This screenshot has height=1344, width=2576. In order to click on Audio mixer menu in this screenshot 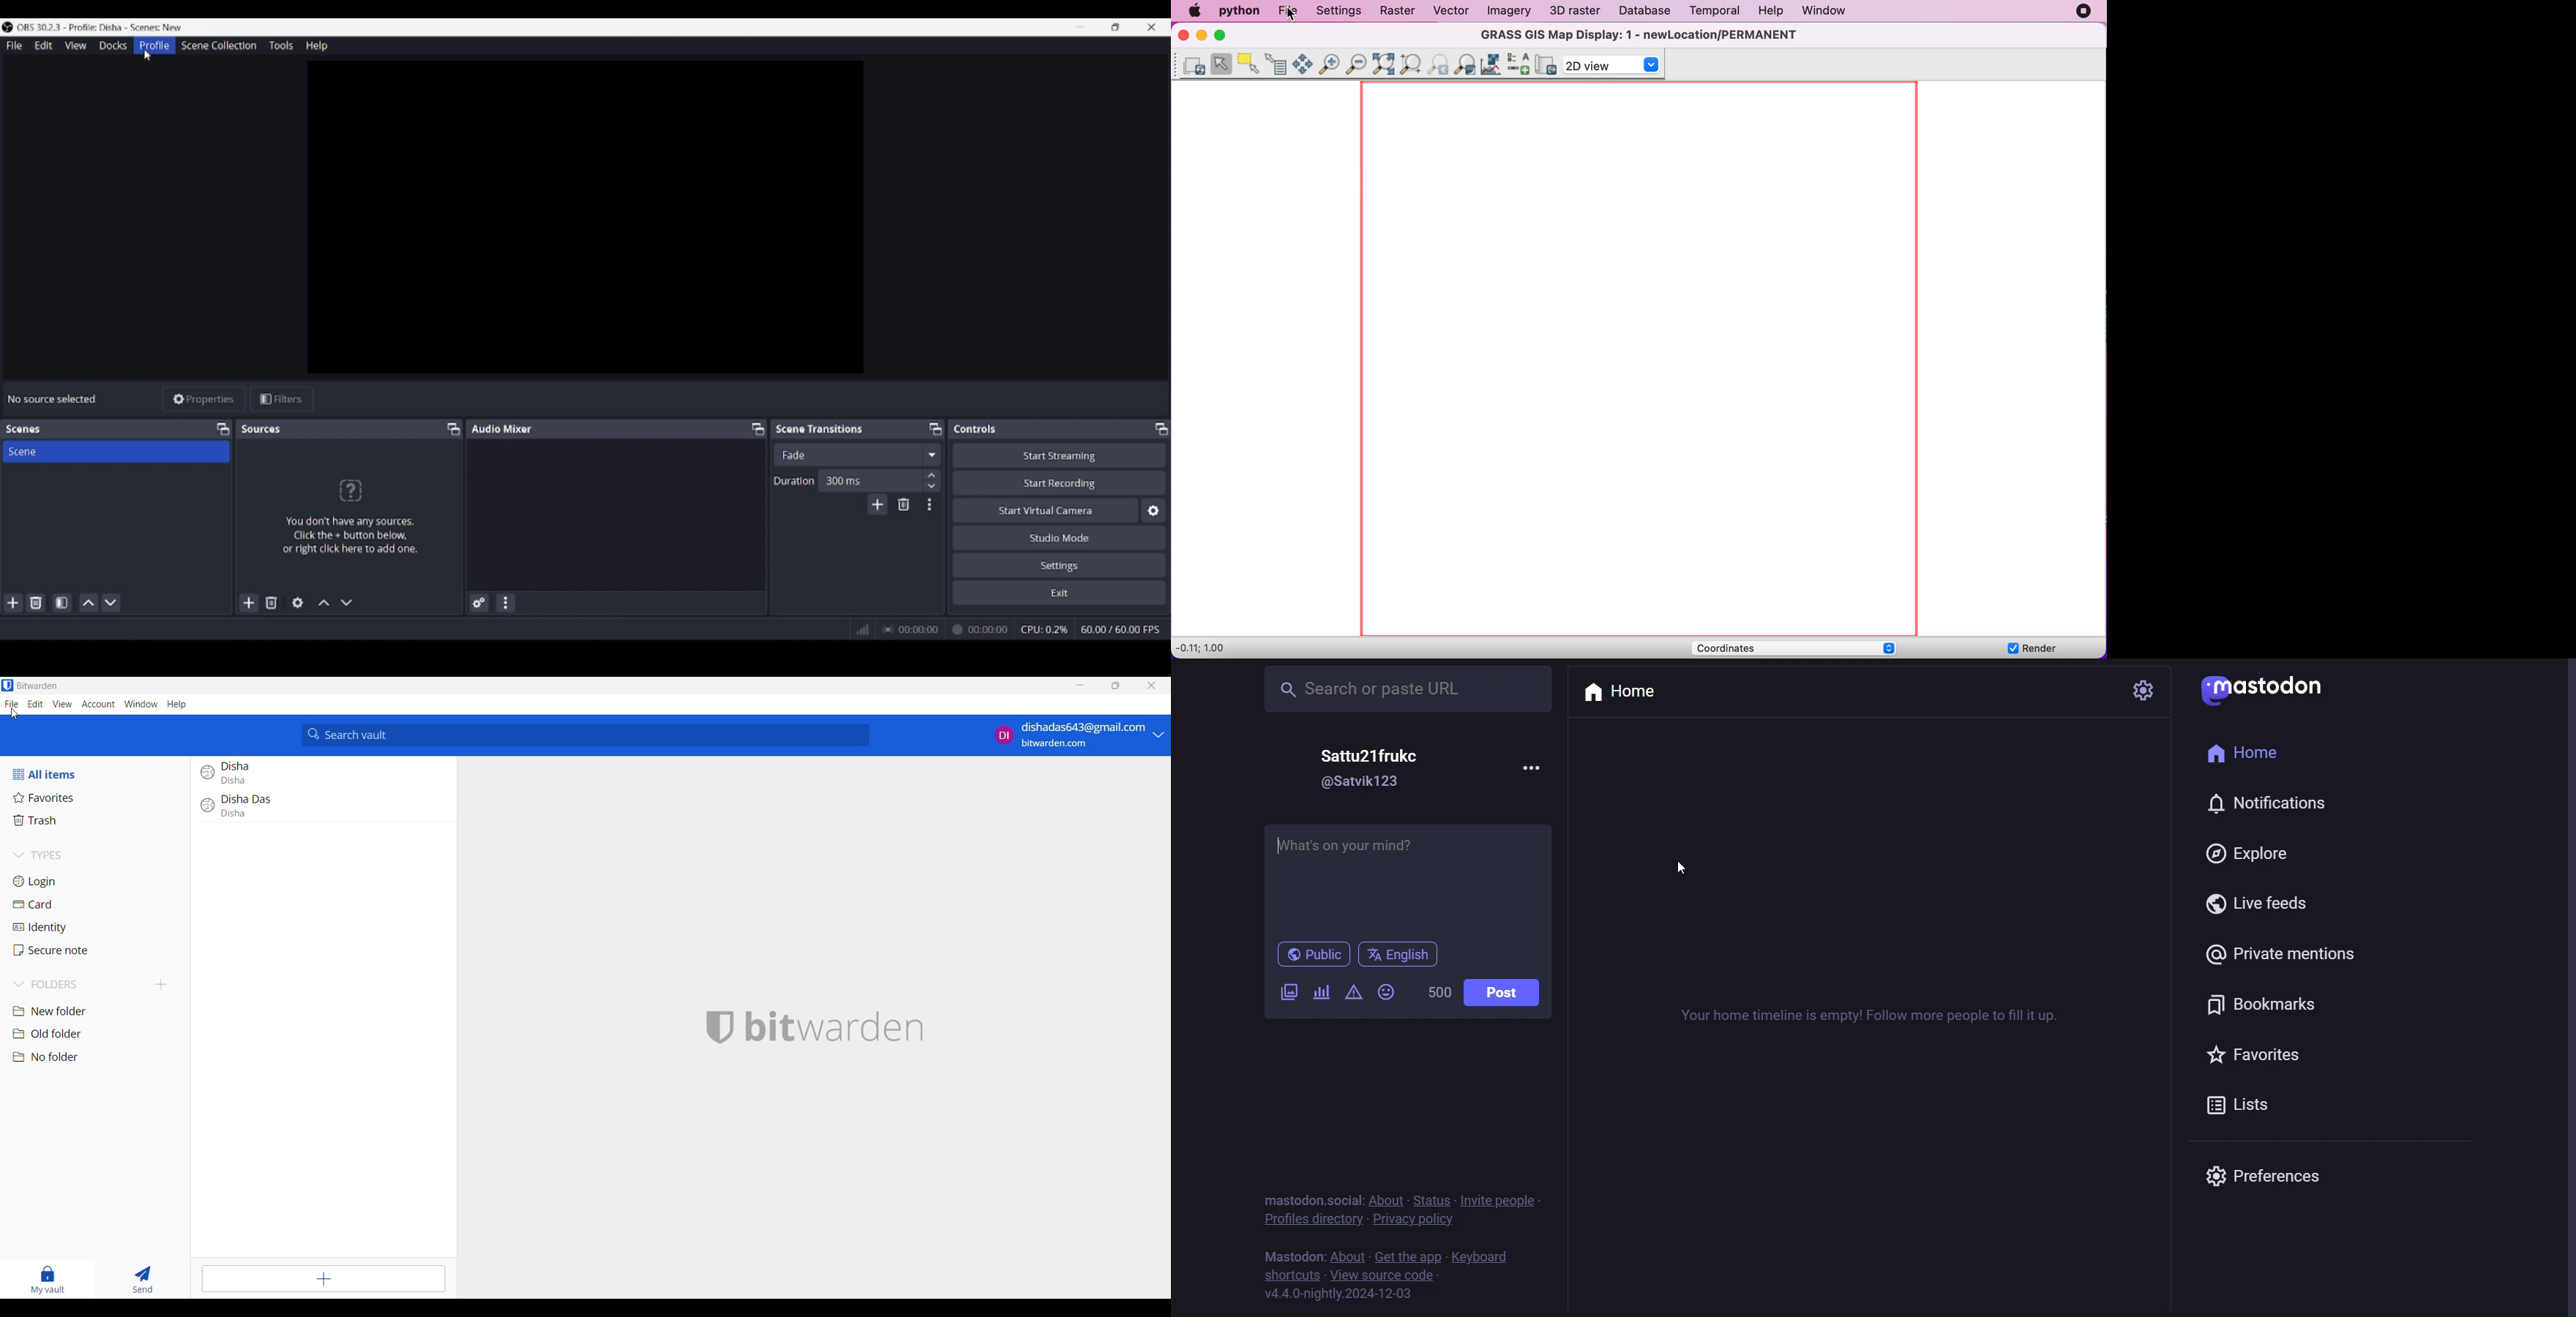, I will do `click(505, 603)`.